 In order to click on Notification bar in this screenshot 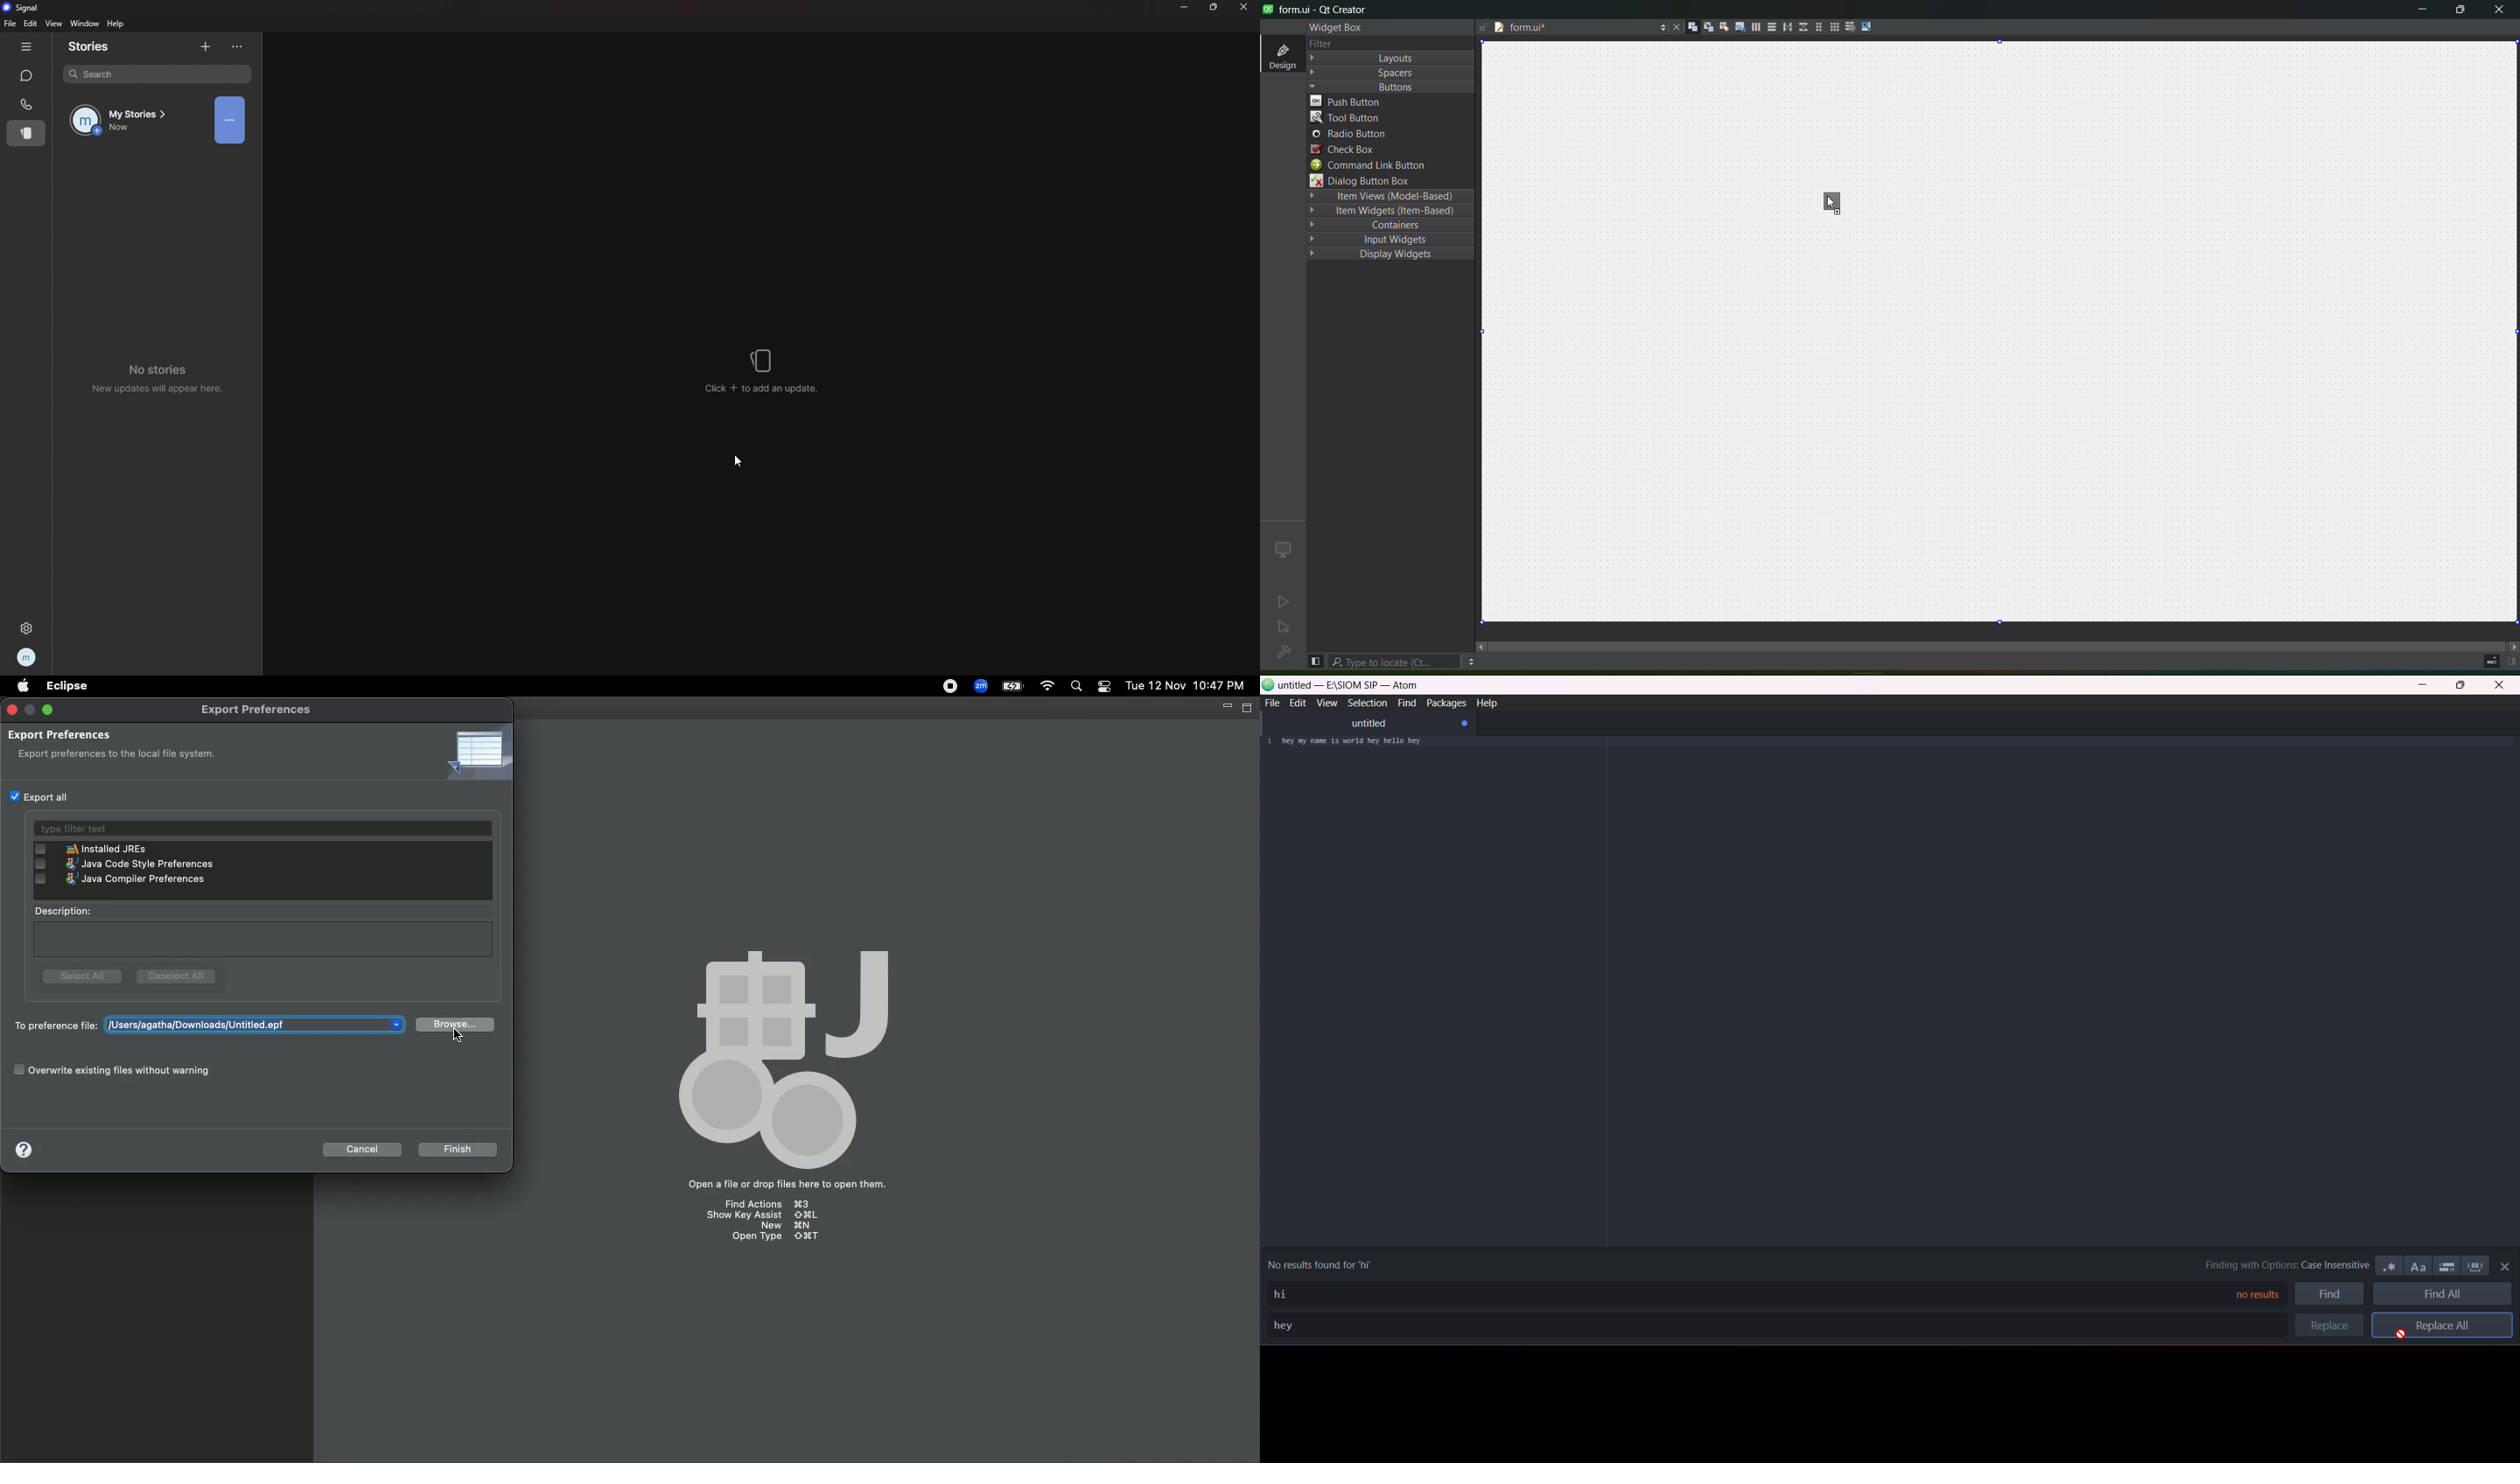, I will do `click(1103, 688)`.